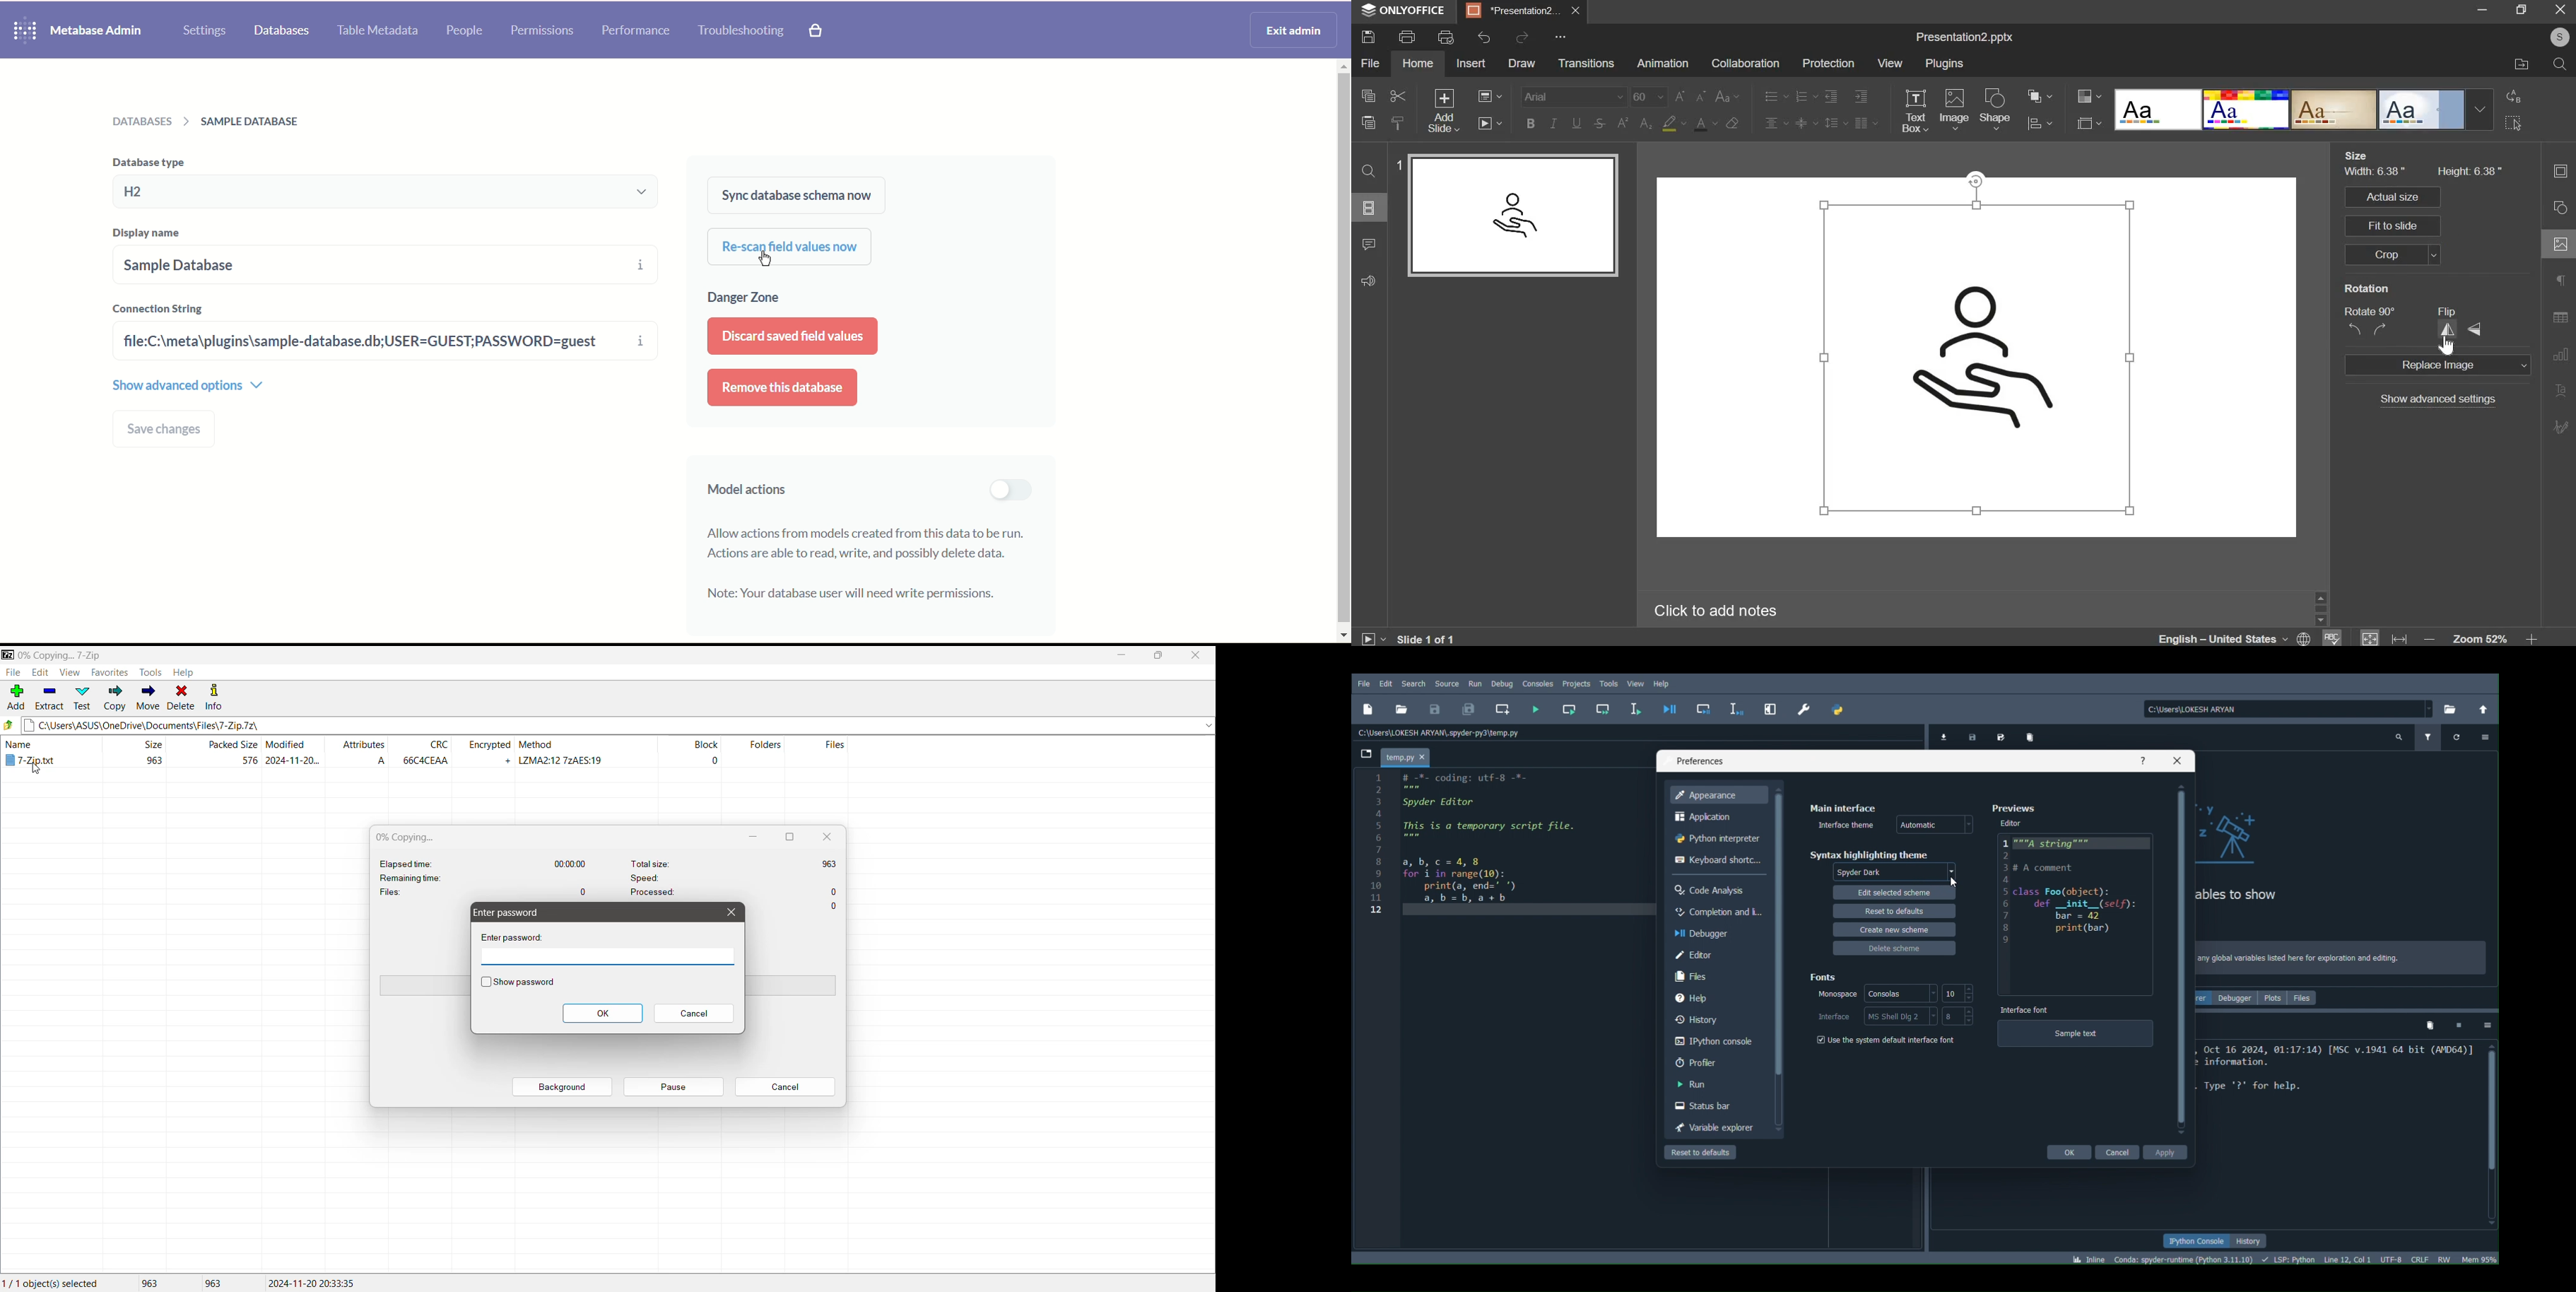 Image resolution: width=2576 pixels, height=1316 pixels. What do you see at coordinates (1535, 683) in the screenshot?
I see `Console` at bounding box center [1535, 683].